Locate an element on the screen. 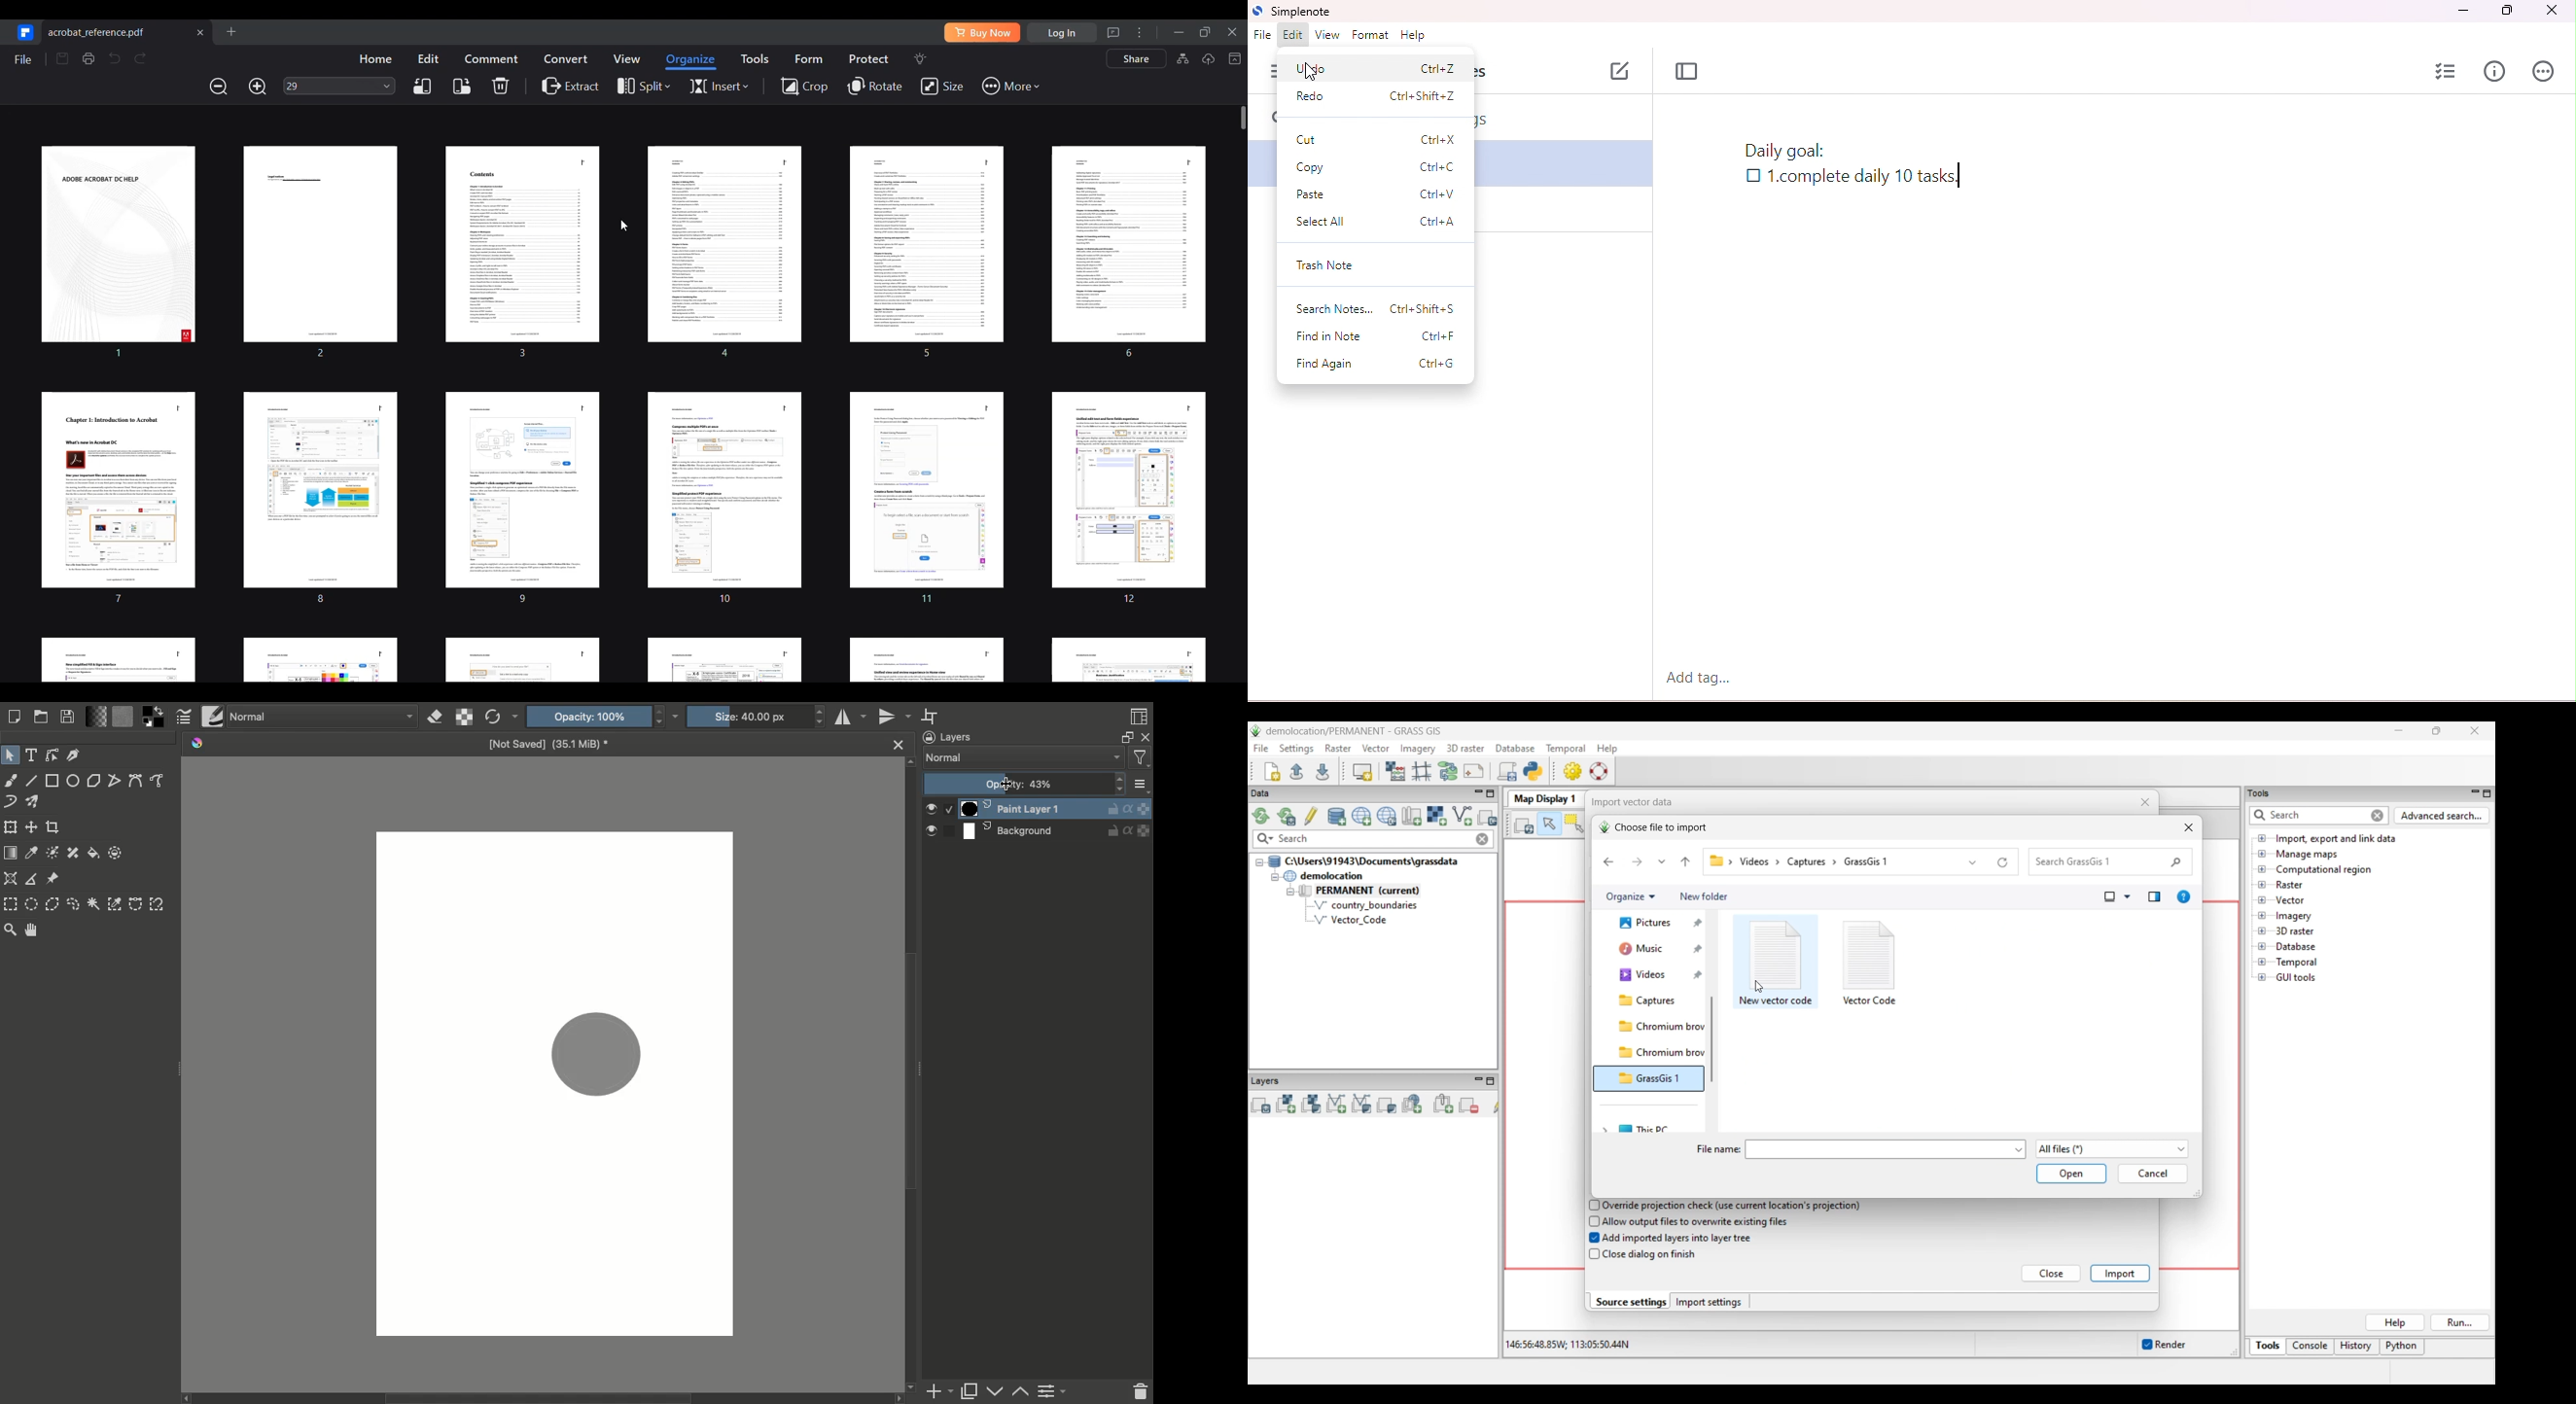 This screenshot has height=1428, width=2576. layer is located at coordinates (1145, 830).